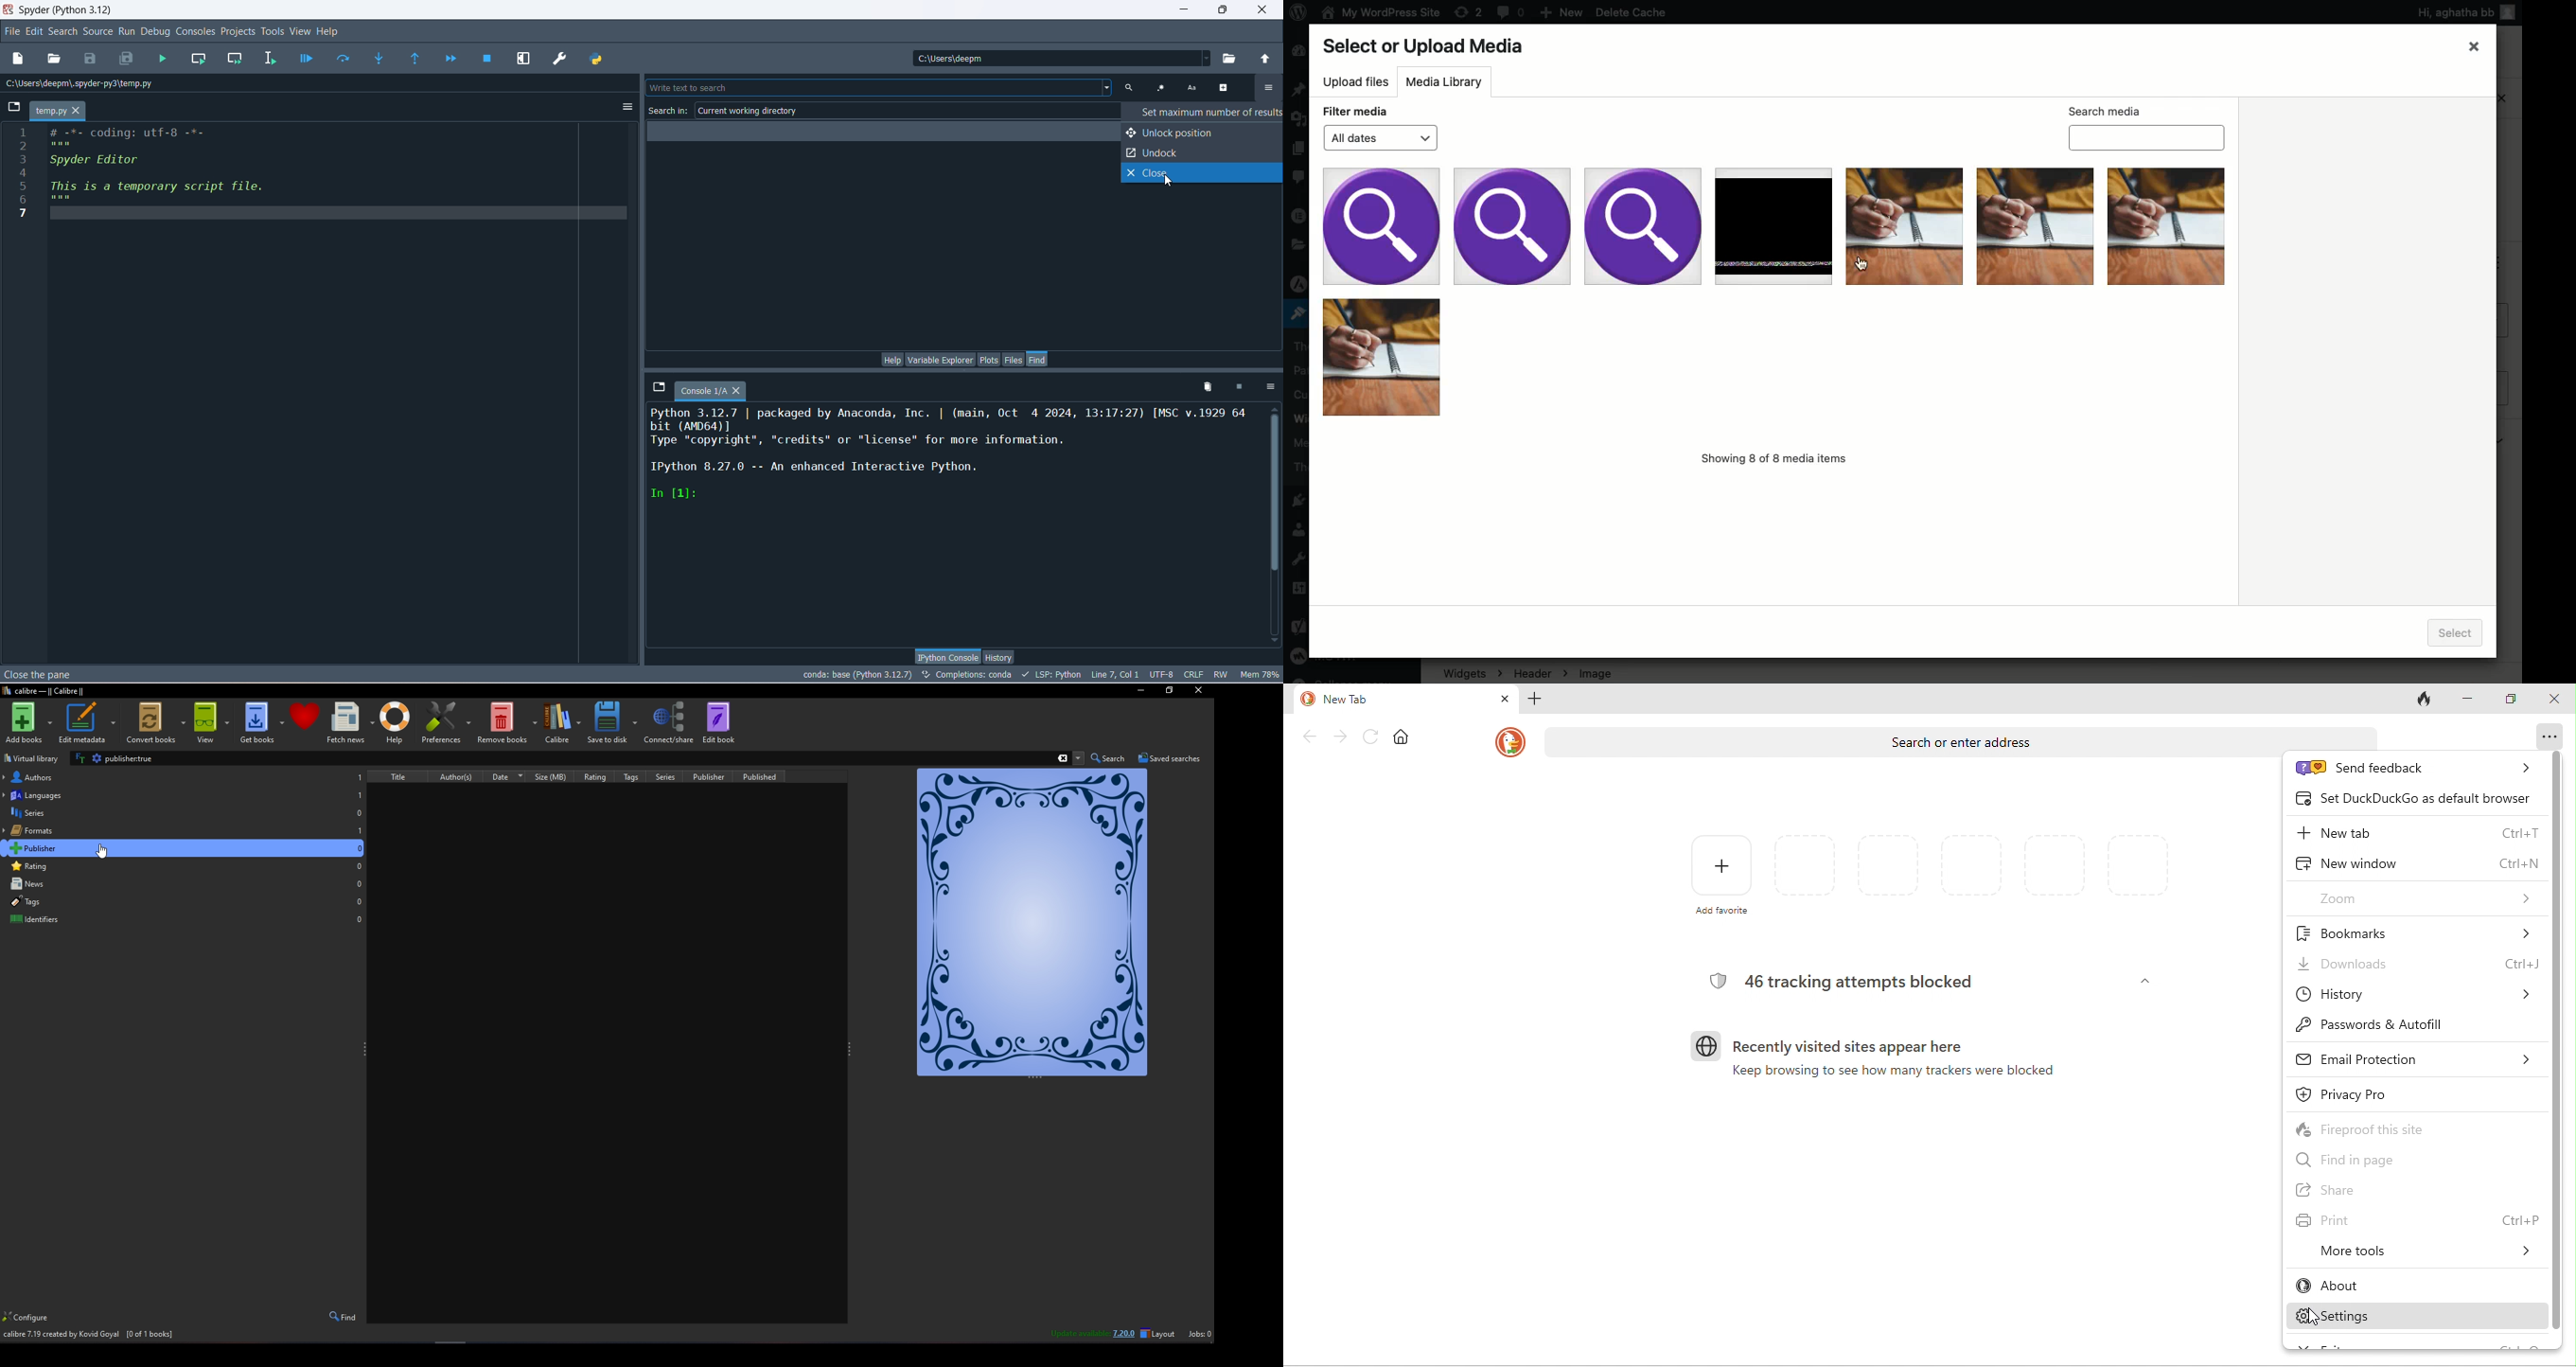 This screenshot has width=2576, height=1372. What do you see at coordinates (525, 59) in the screenshot?
I see `maximize current pane` at bounding box center [525, 59].